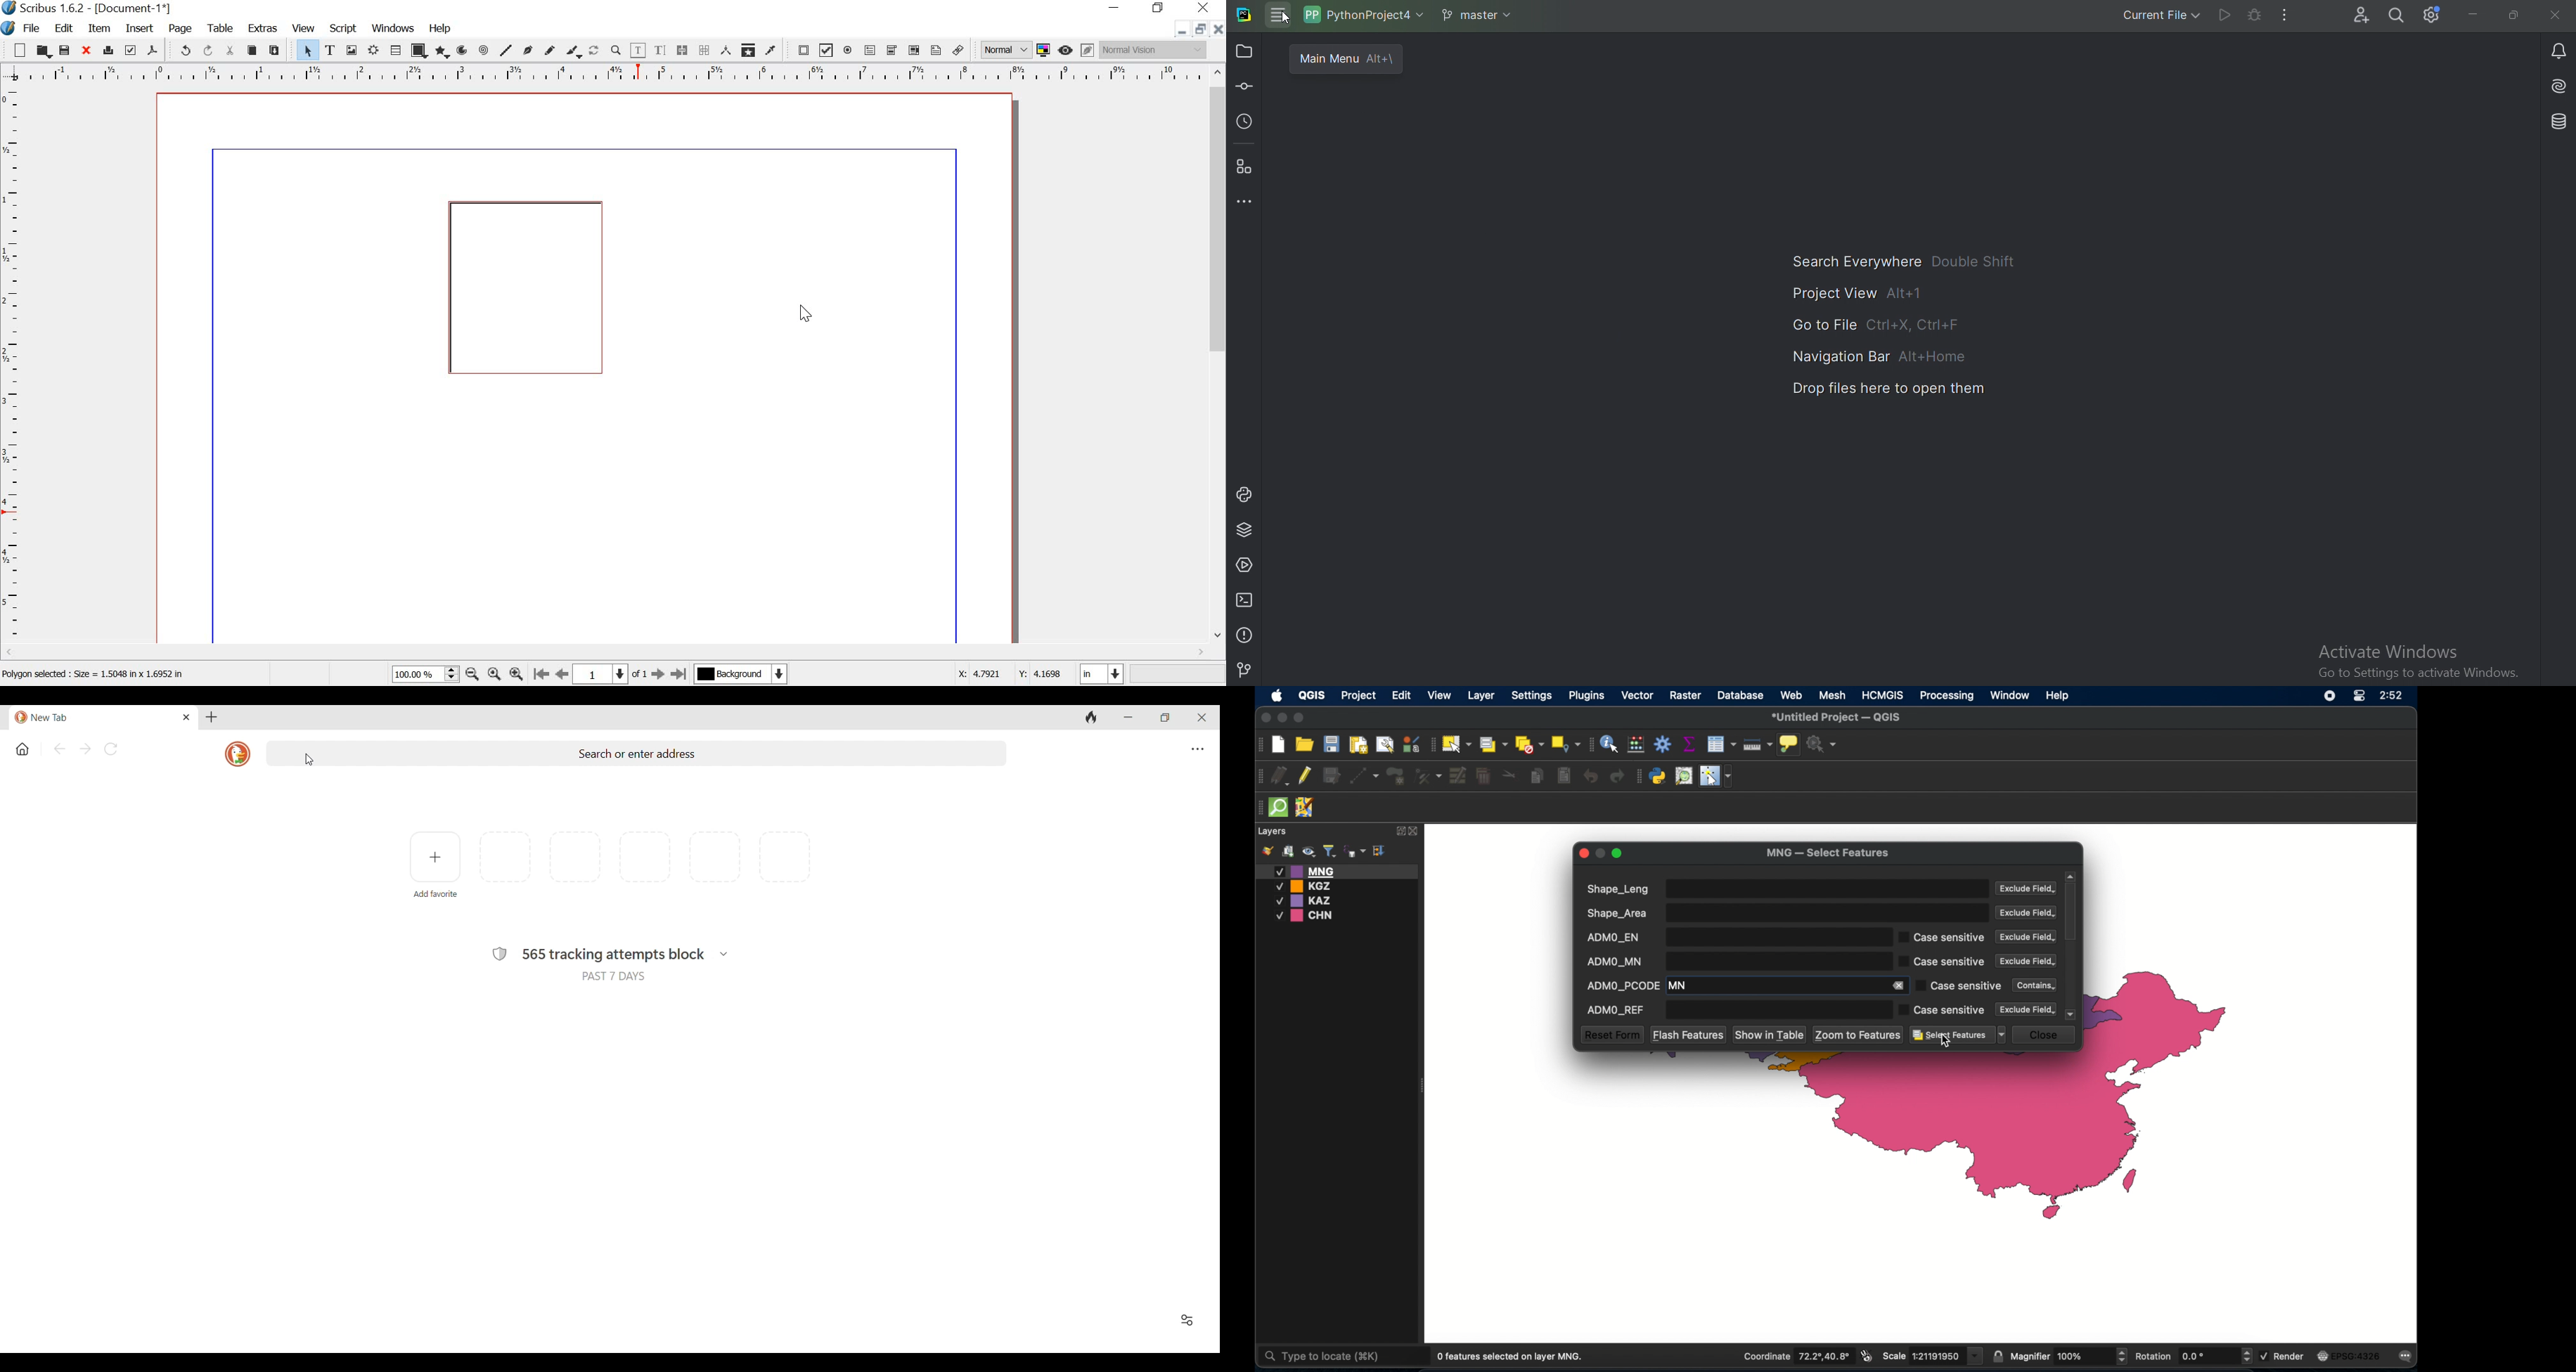 The height and width of the screenshot is (1372, 2576). Describe the element at coordinates (420, 50) in the screenshot. I see `shape` at that location.